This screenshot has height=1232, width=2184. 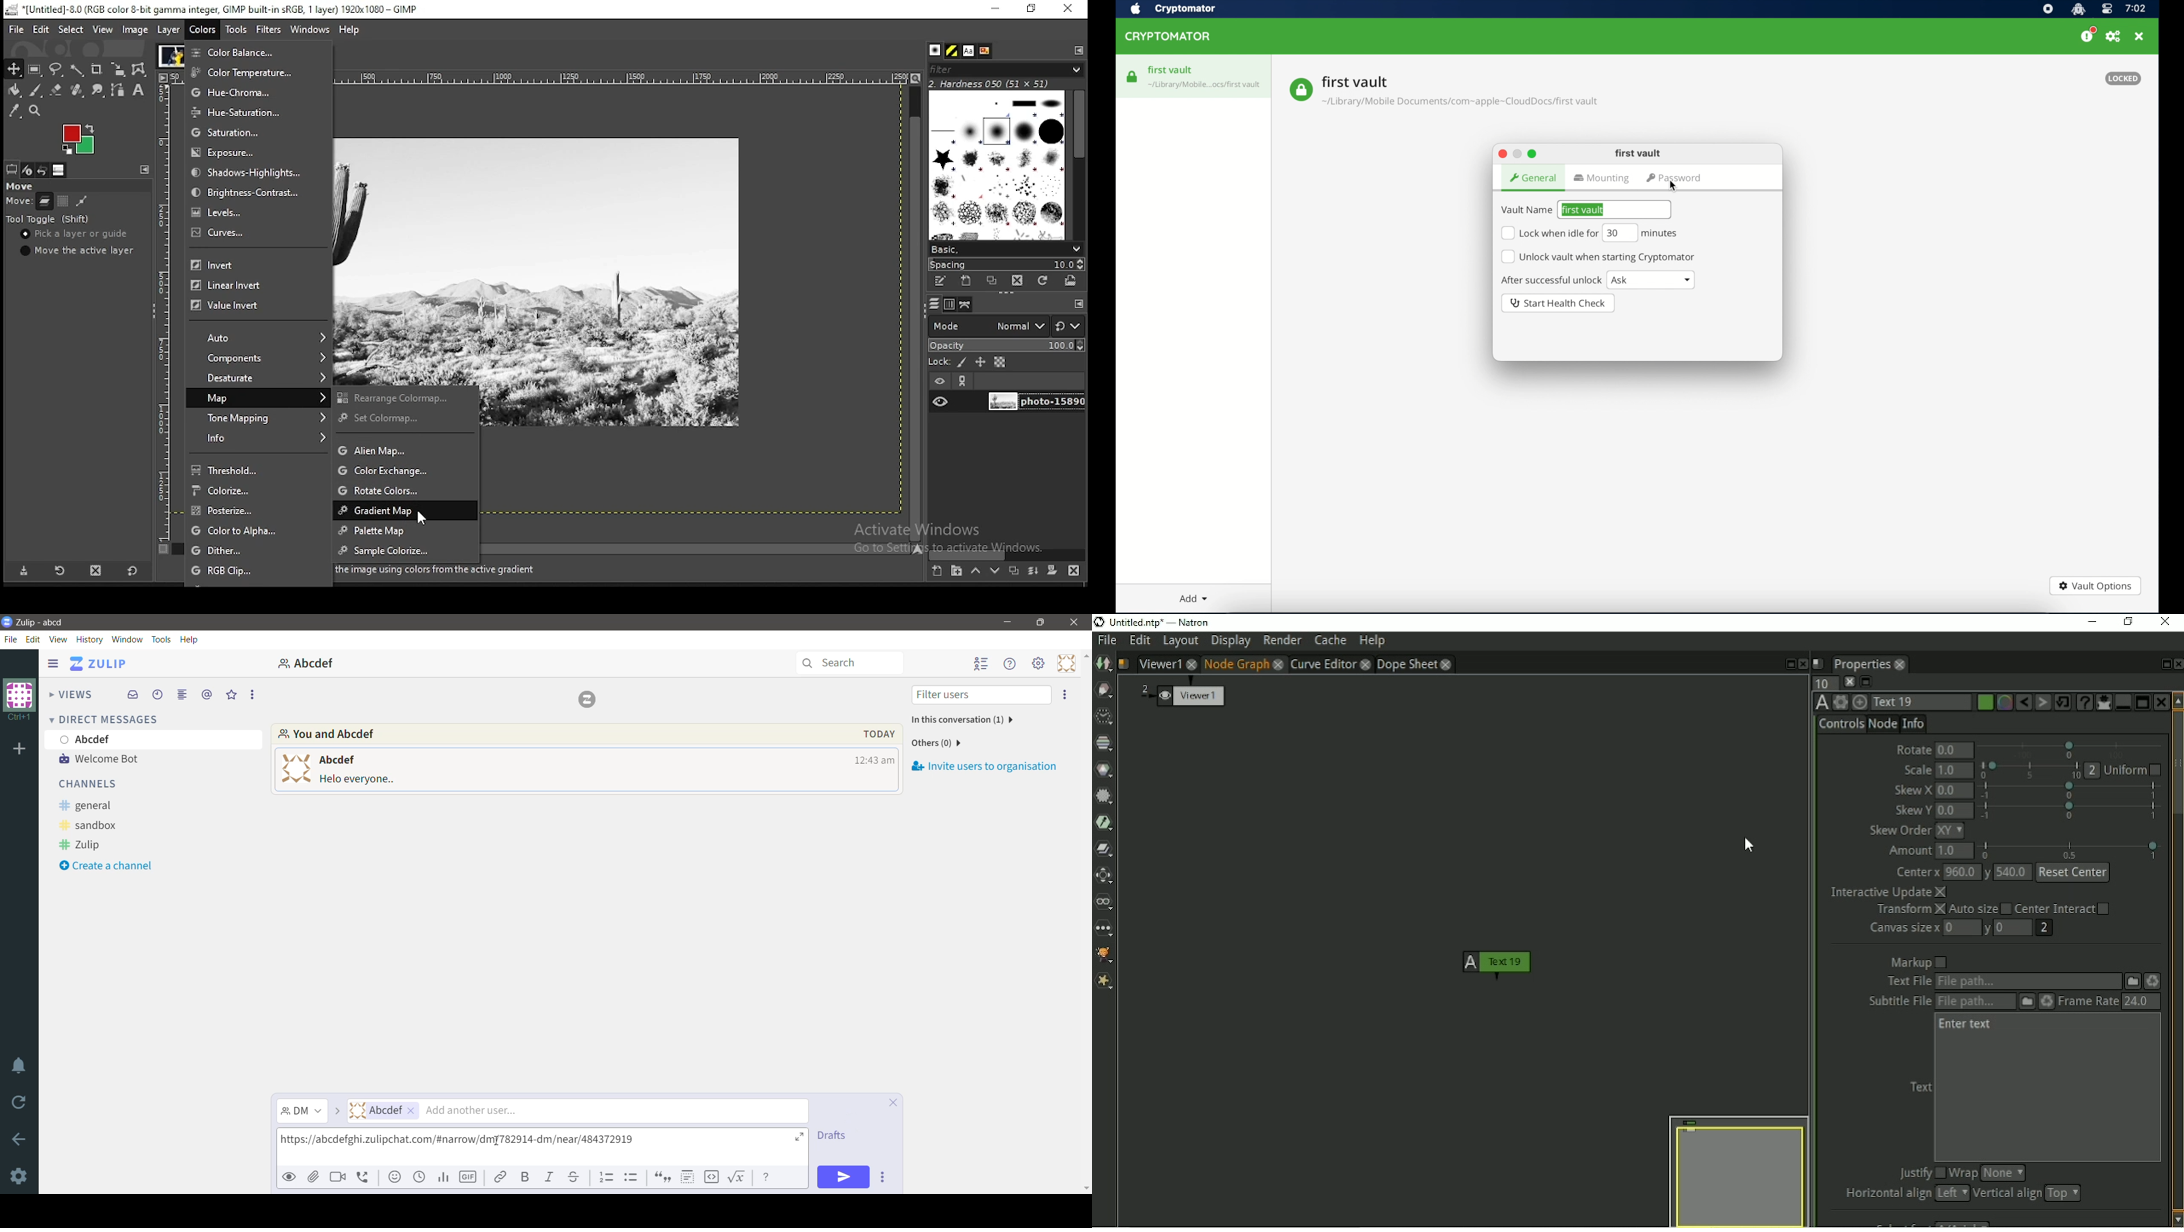 What do you see at coordinates (74, 234) in the screenshot?
I see `pick a layer or guide` at bounding box center [74, 234].